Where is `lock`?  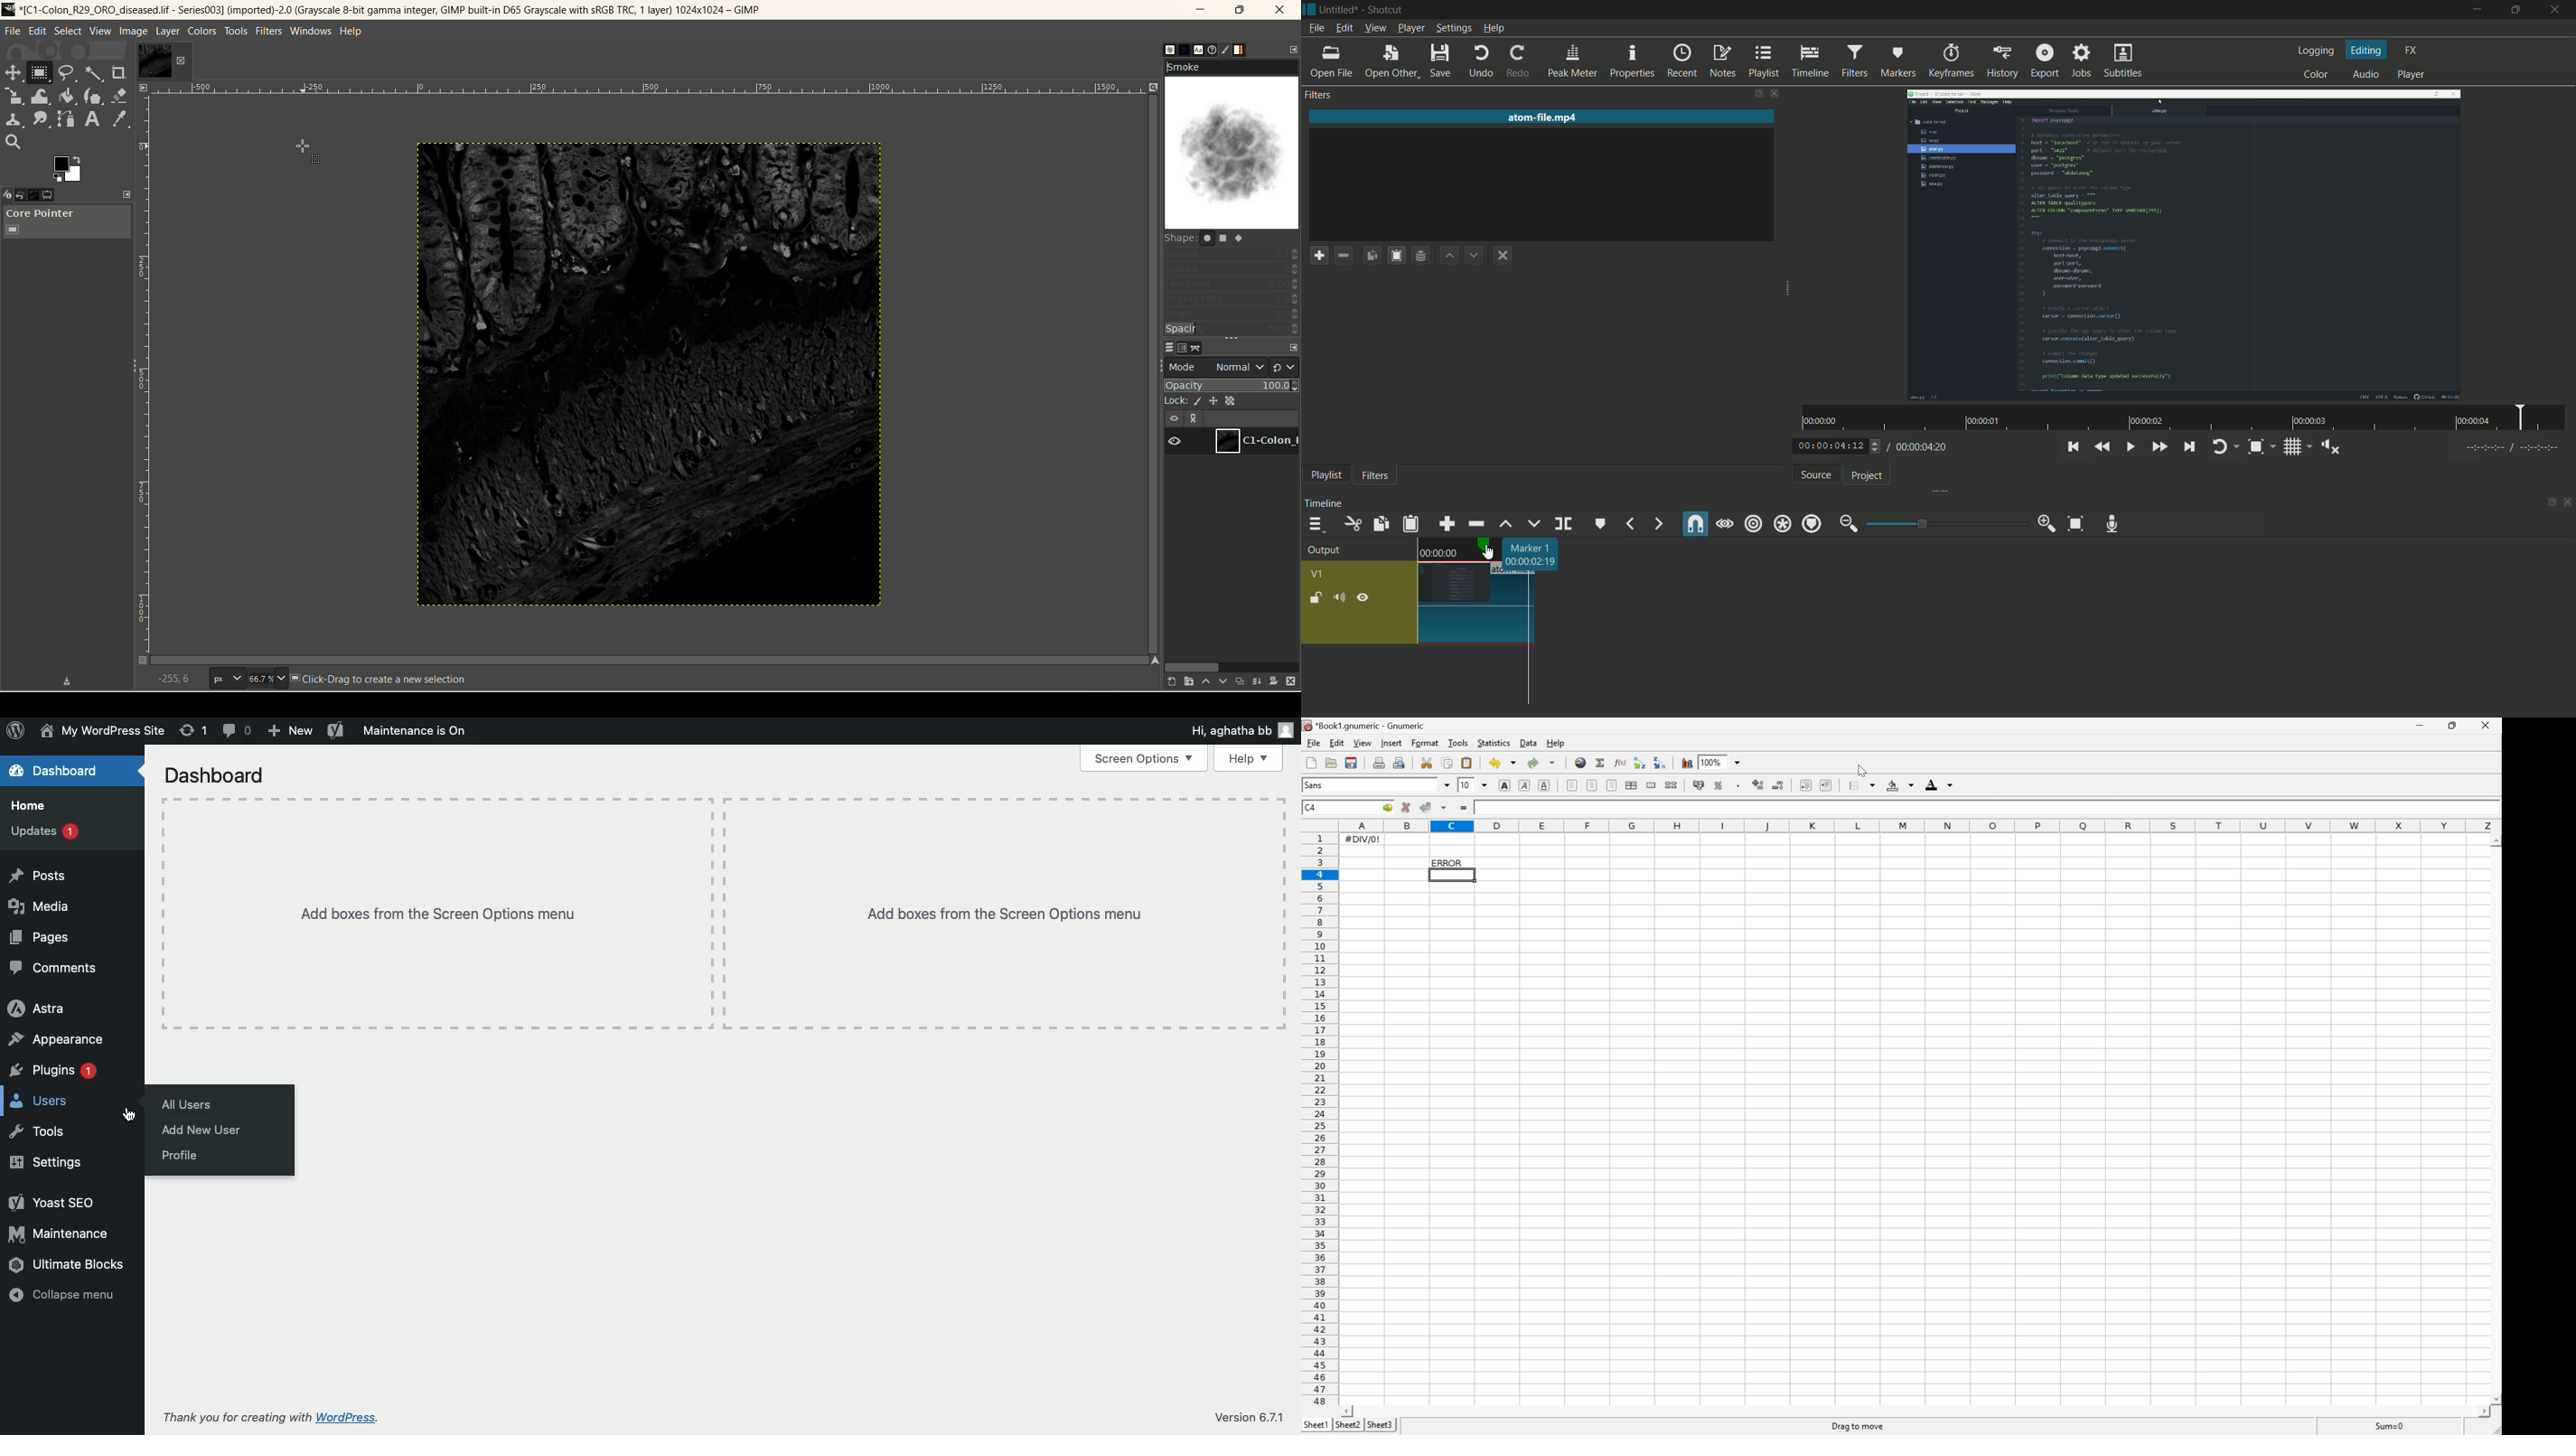 lock is located at coordinates (1315, 596).